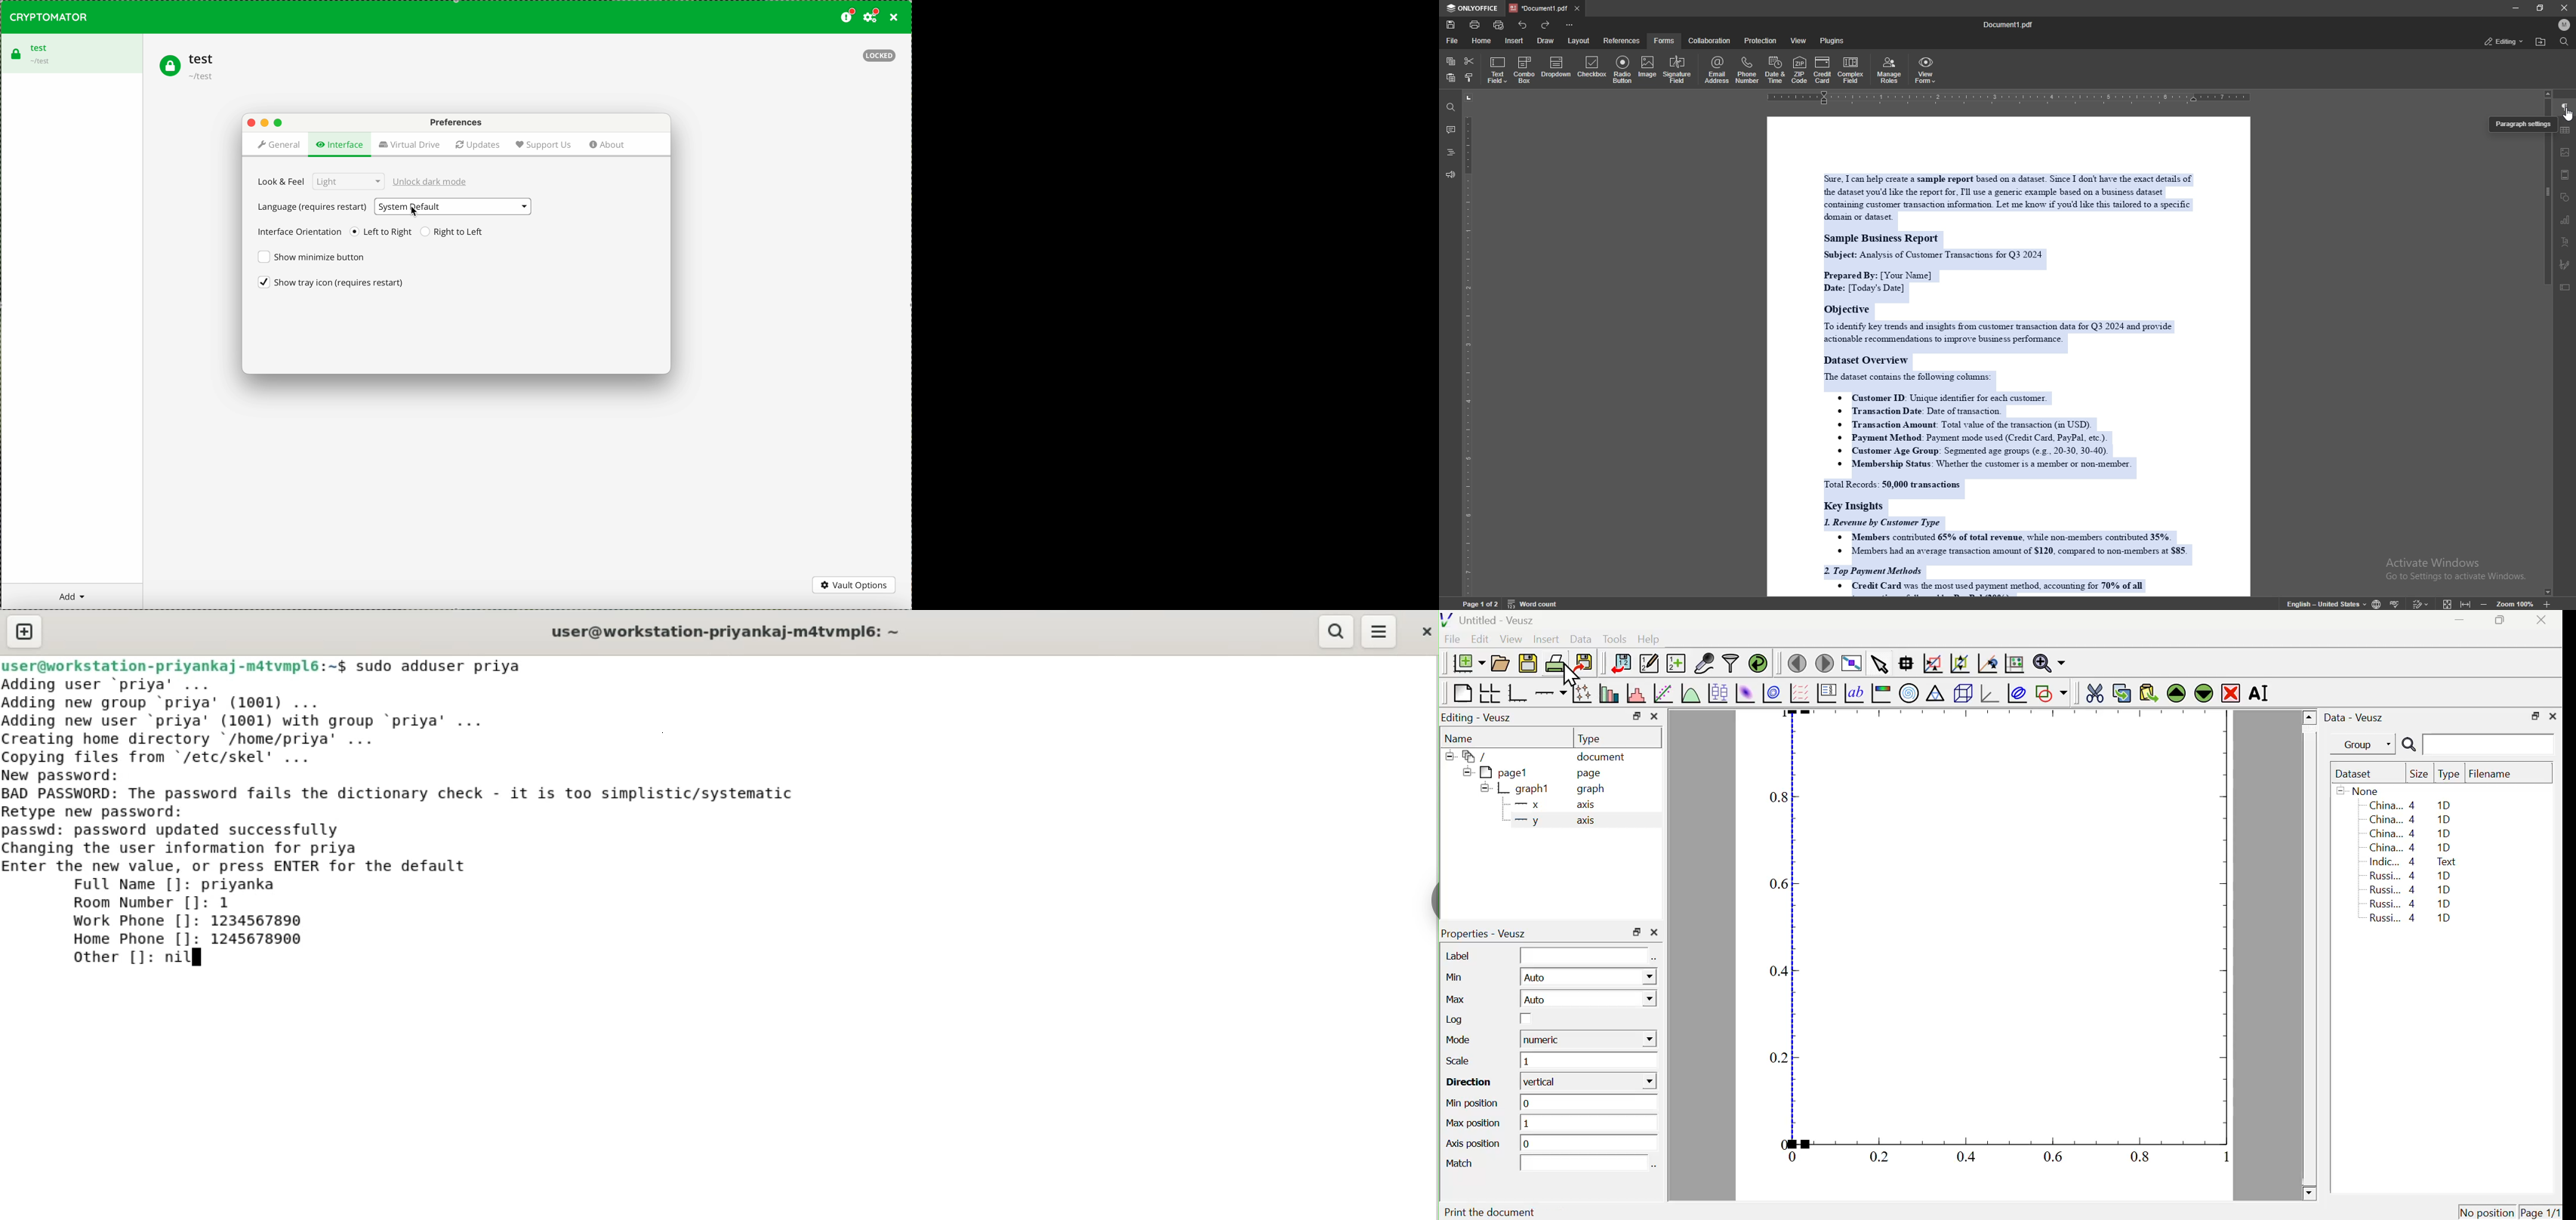 The image size is (2576, 1232). Describe the element at coordinates (1636, 716) in the screenshot. I see `Restore Down` at that location.